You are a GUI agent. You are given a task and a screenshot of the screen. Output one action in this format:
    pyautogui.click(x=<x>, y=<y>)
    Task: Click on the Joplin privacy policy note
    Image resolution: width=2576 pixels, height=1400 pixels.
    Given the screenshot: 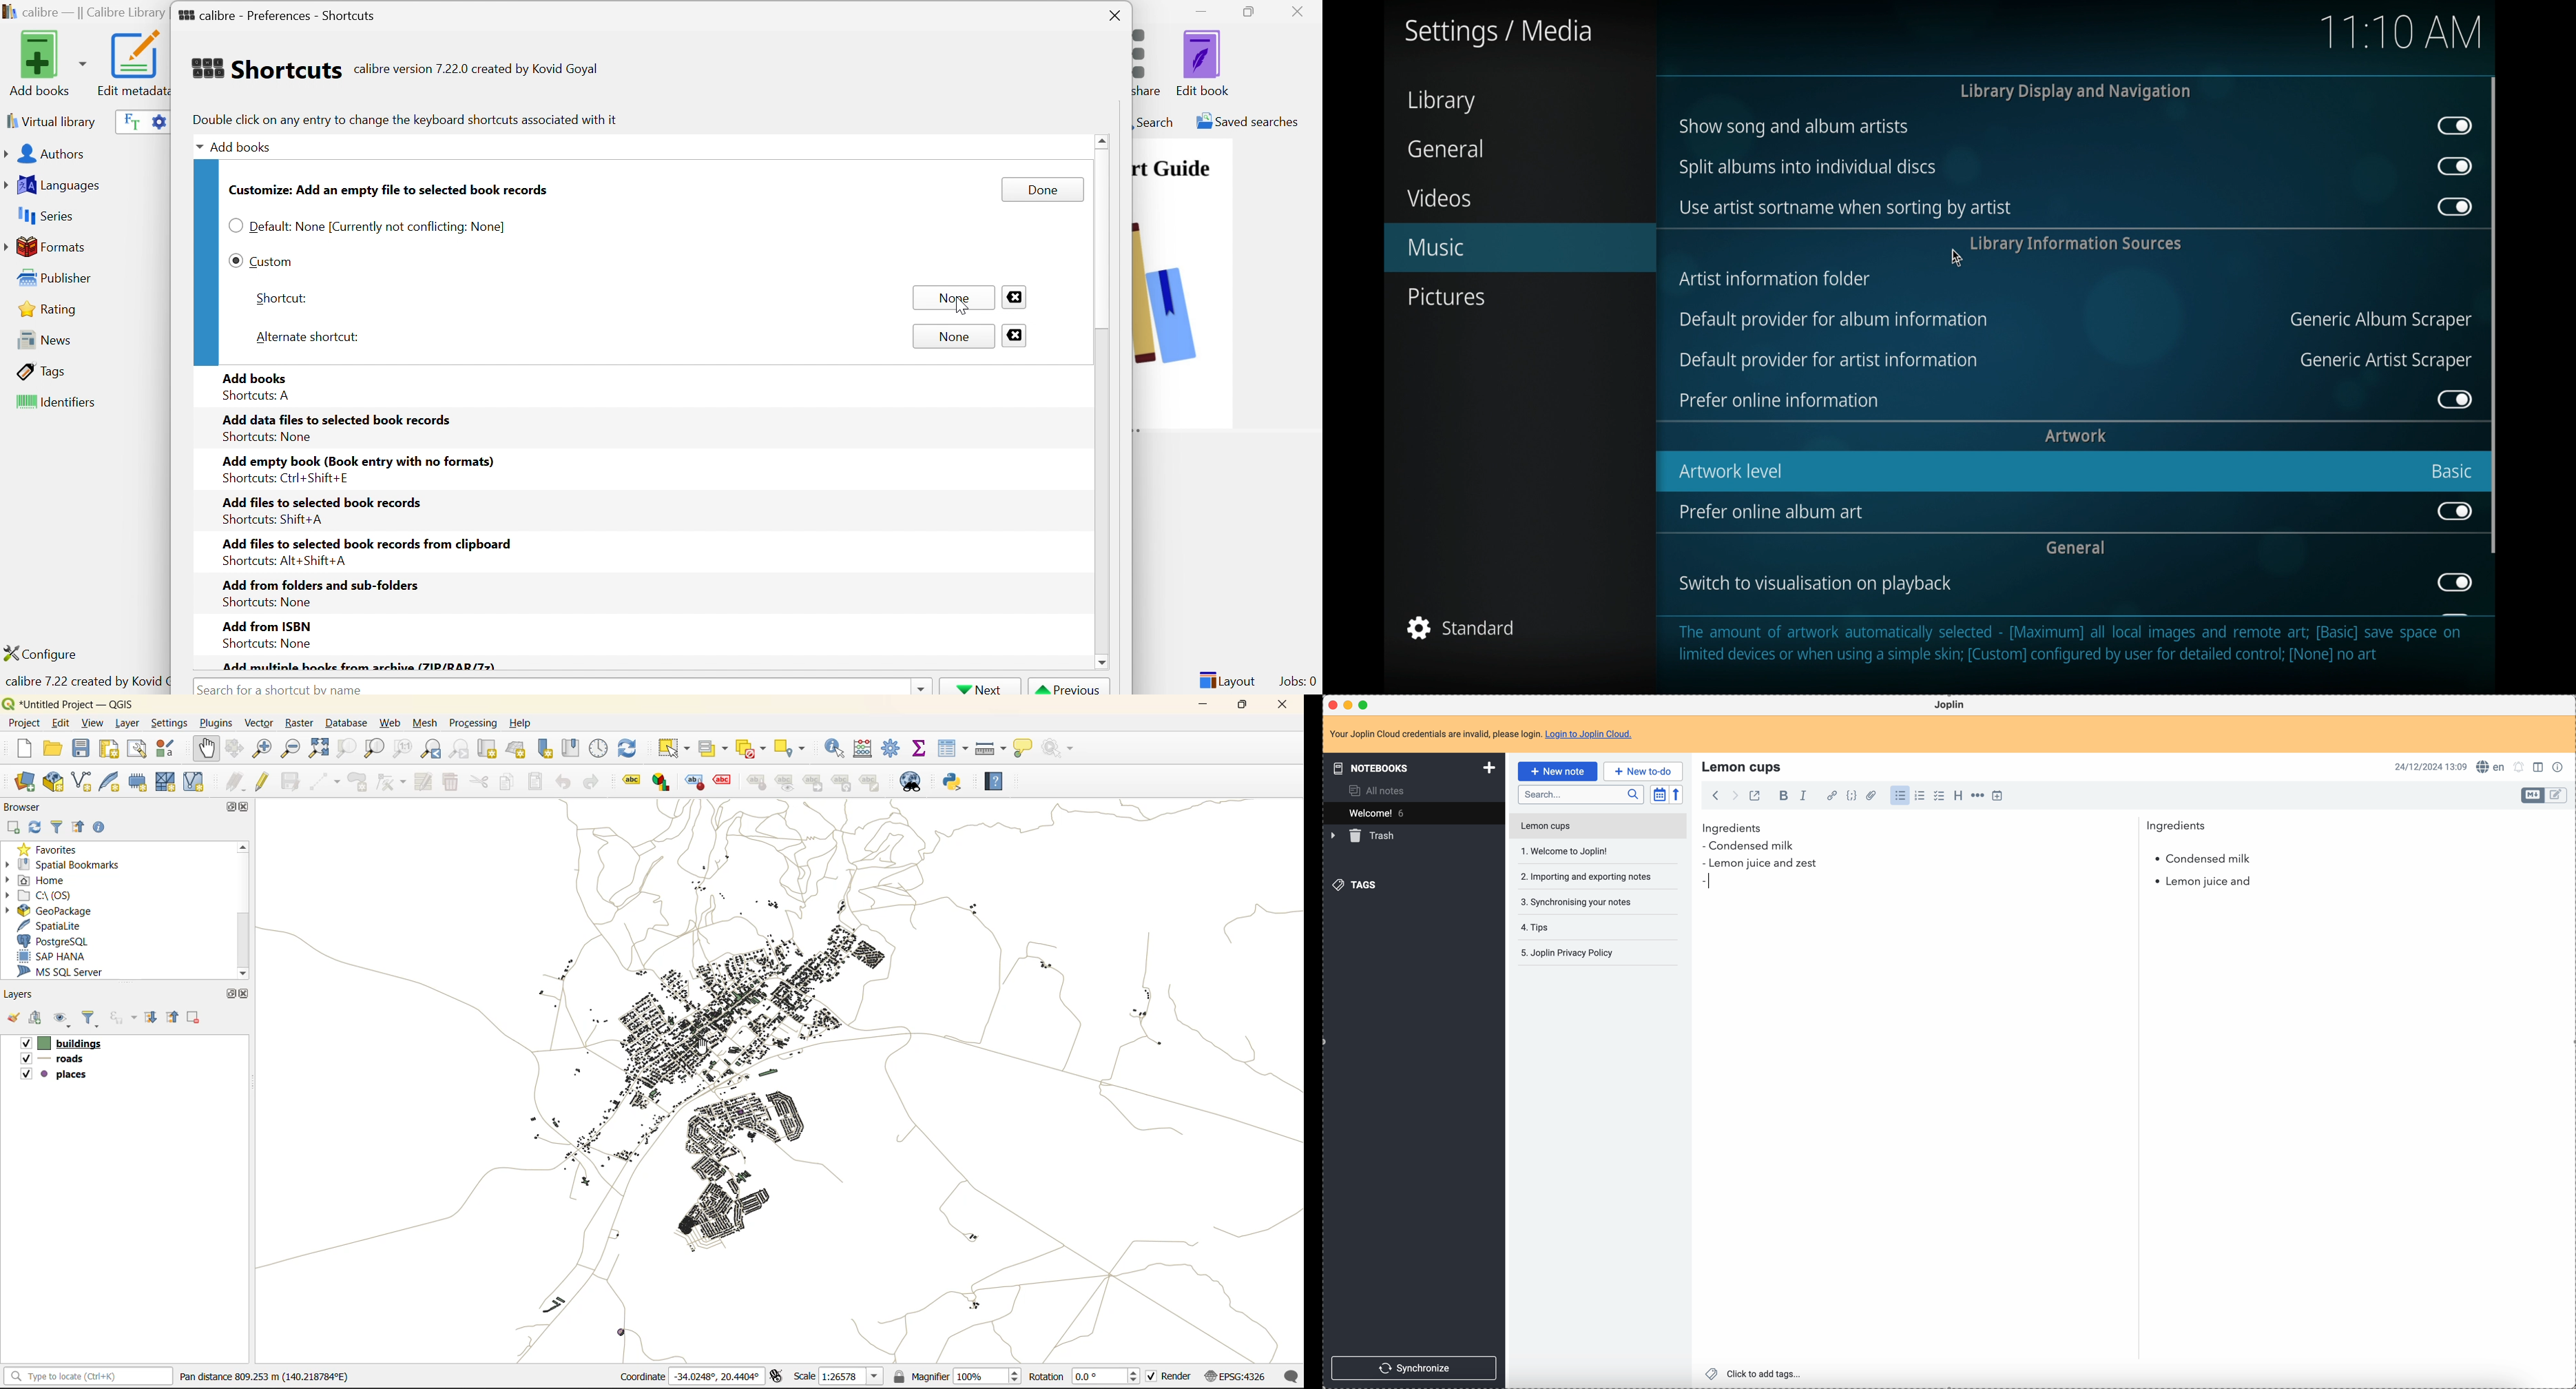 What is the action you would take?
    pyautogui.click(x=1570, y=953)
    